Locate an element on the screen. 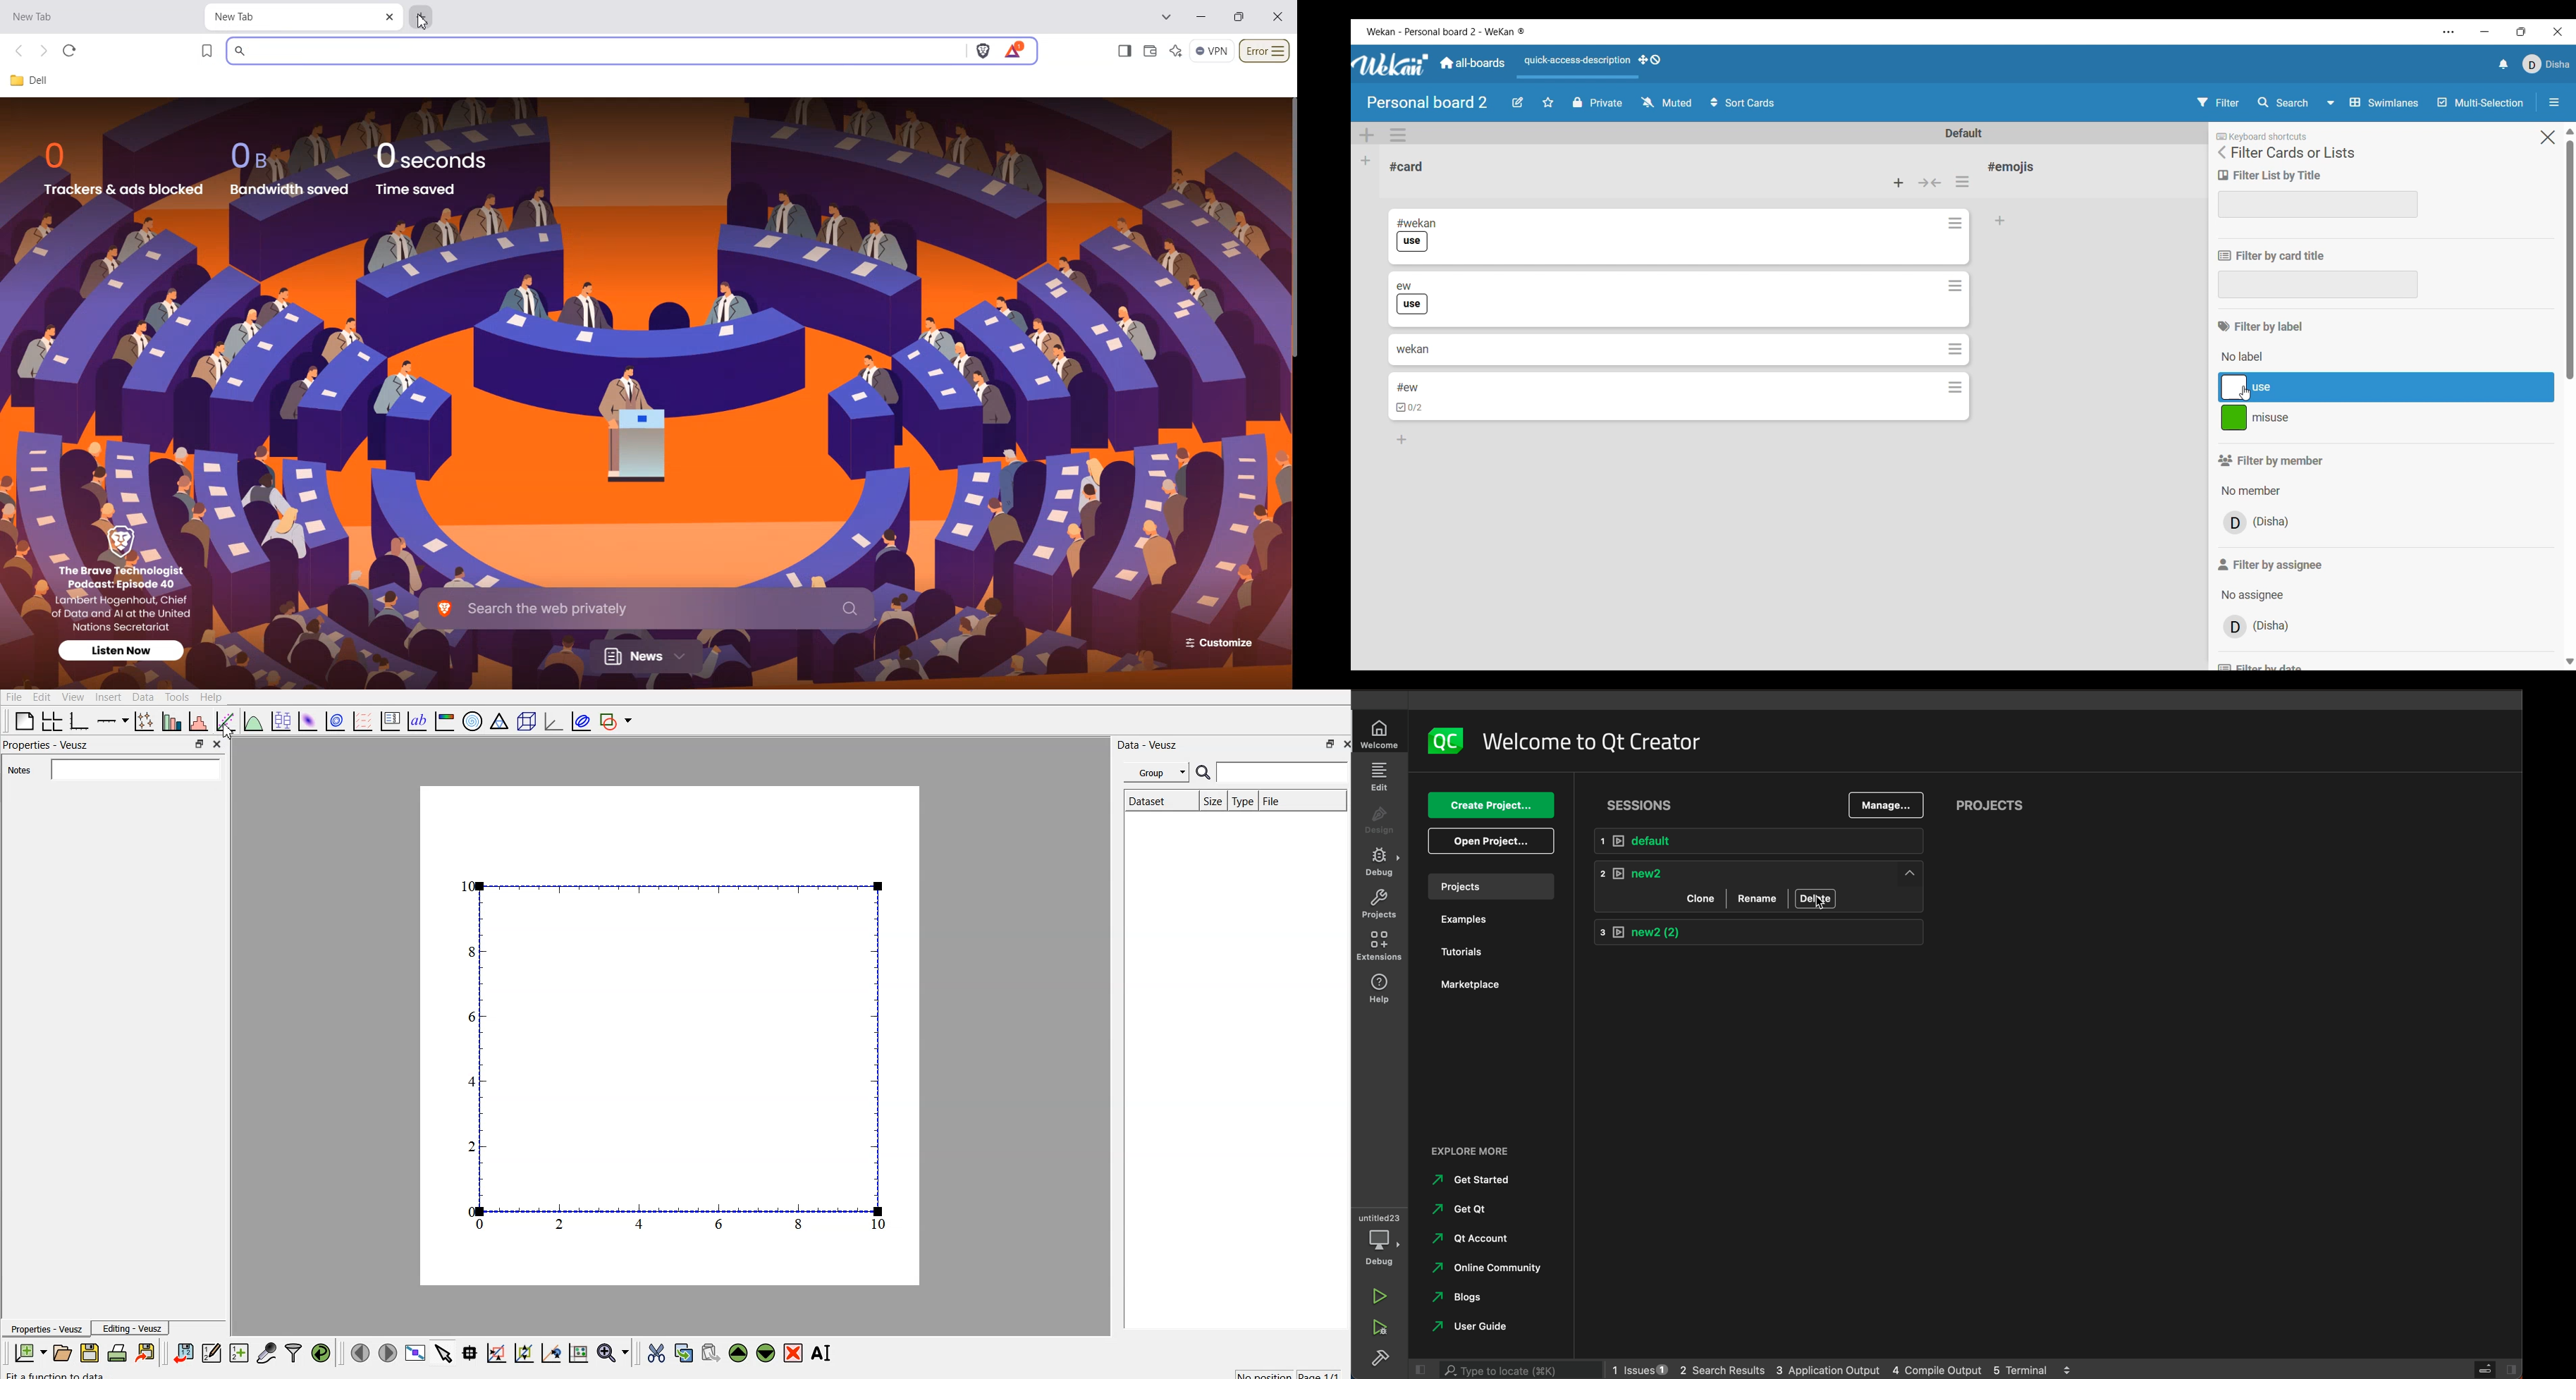  ew is located at coordinates (1404, 285).